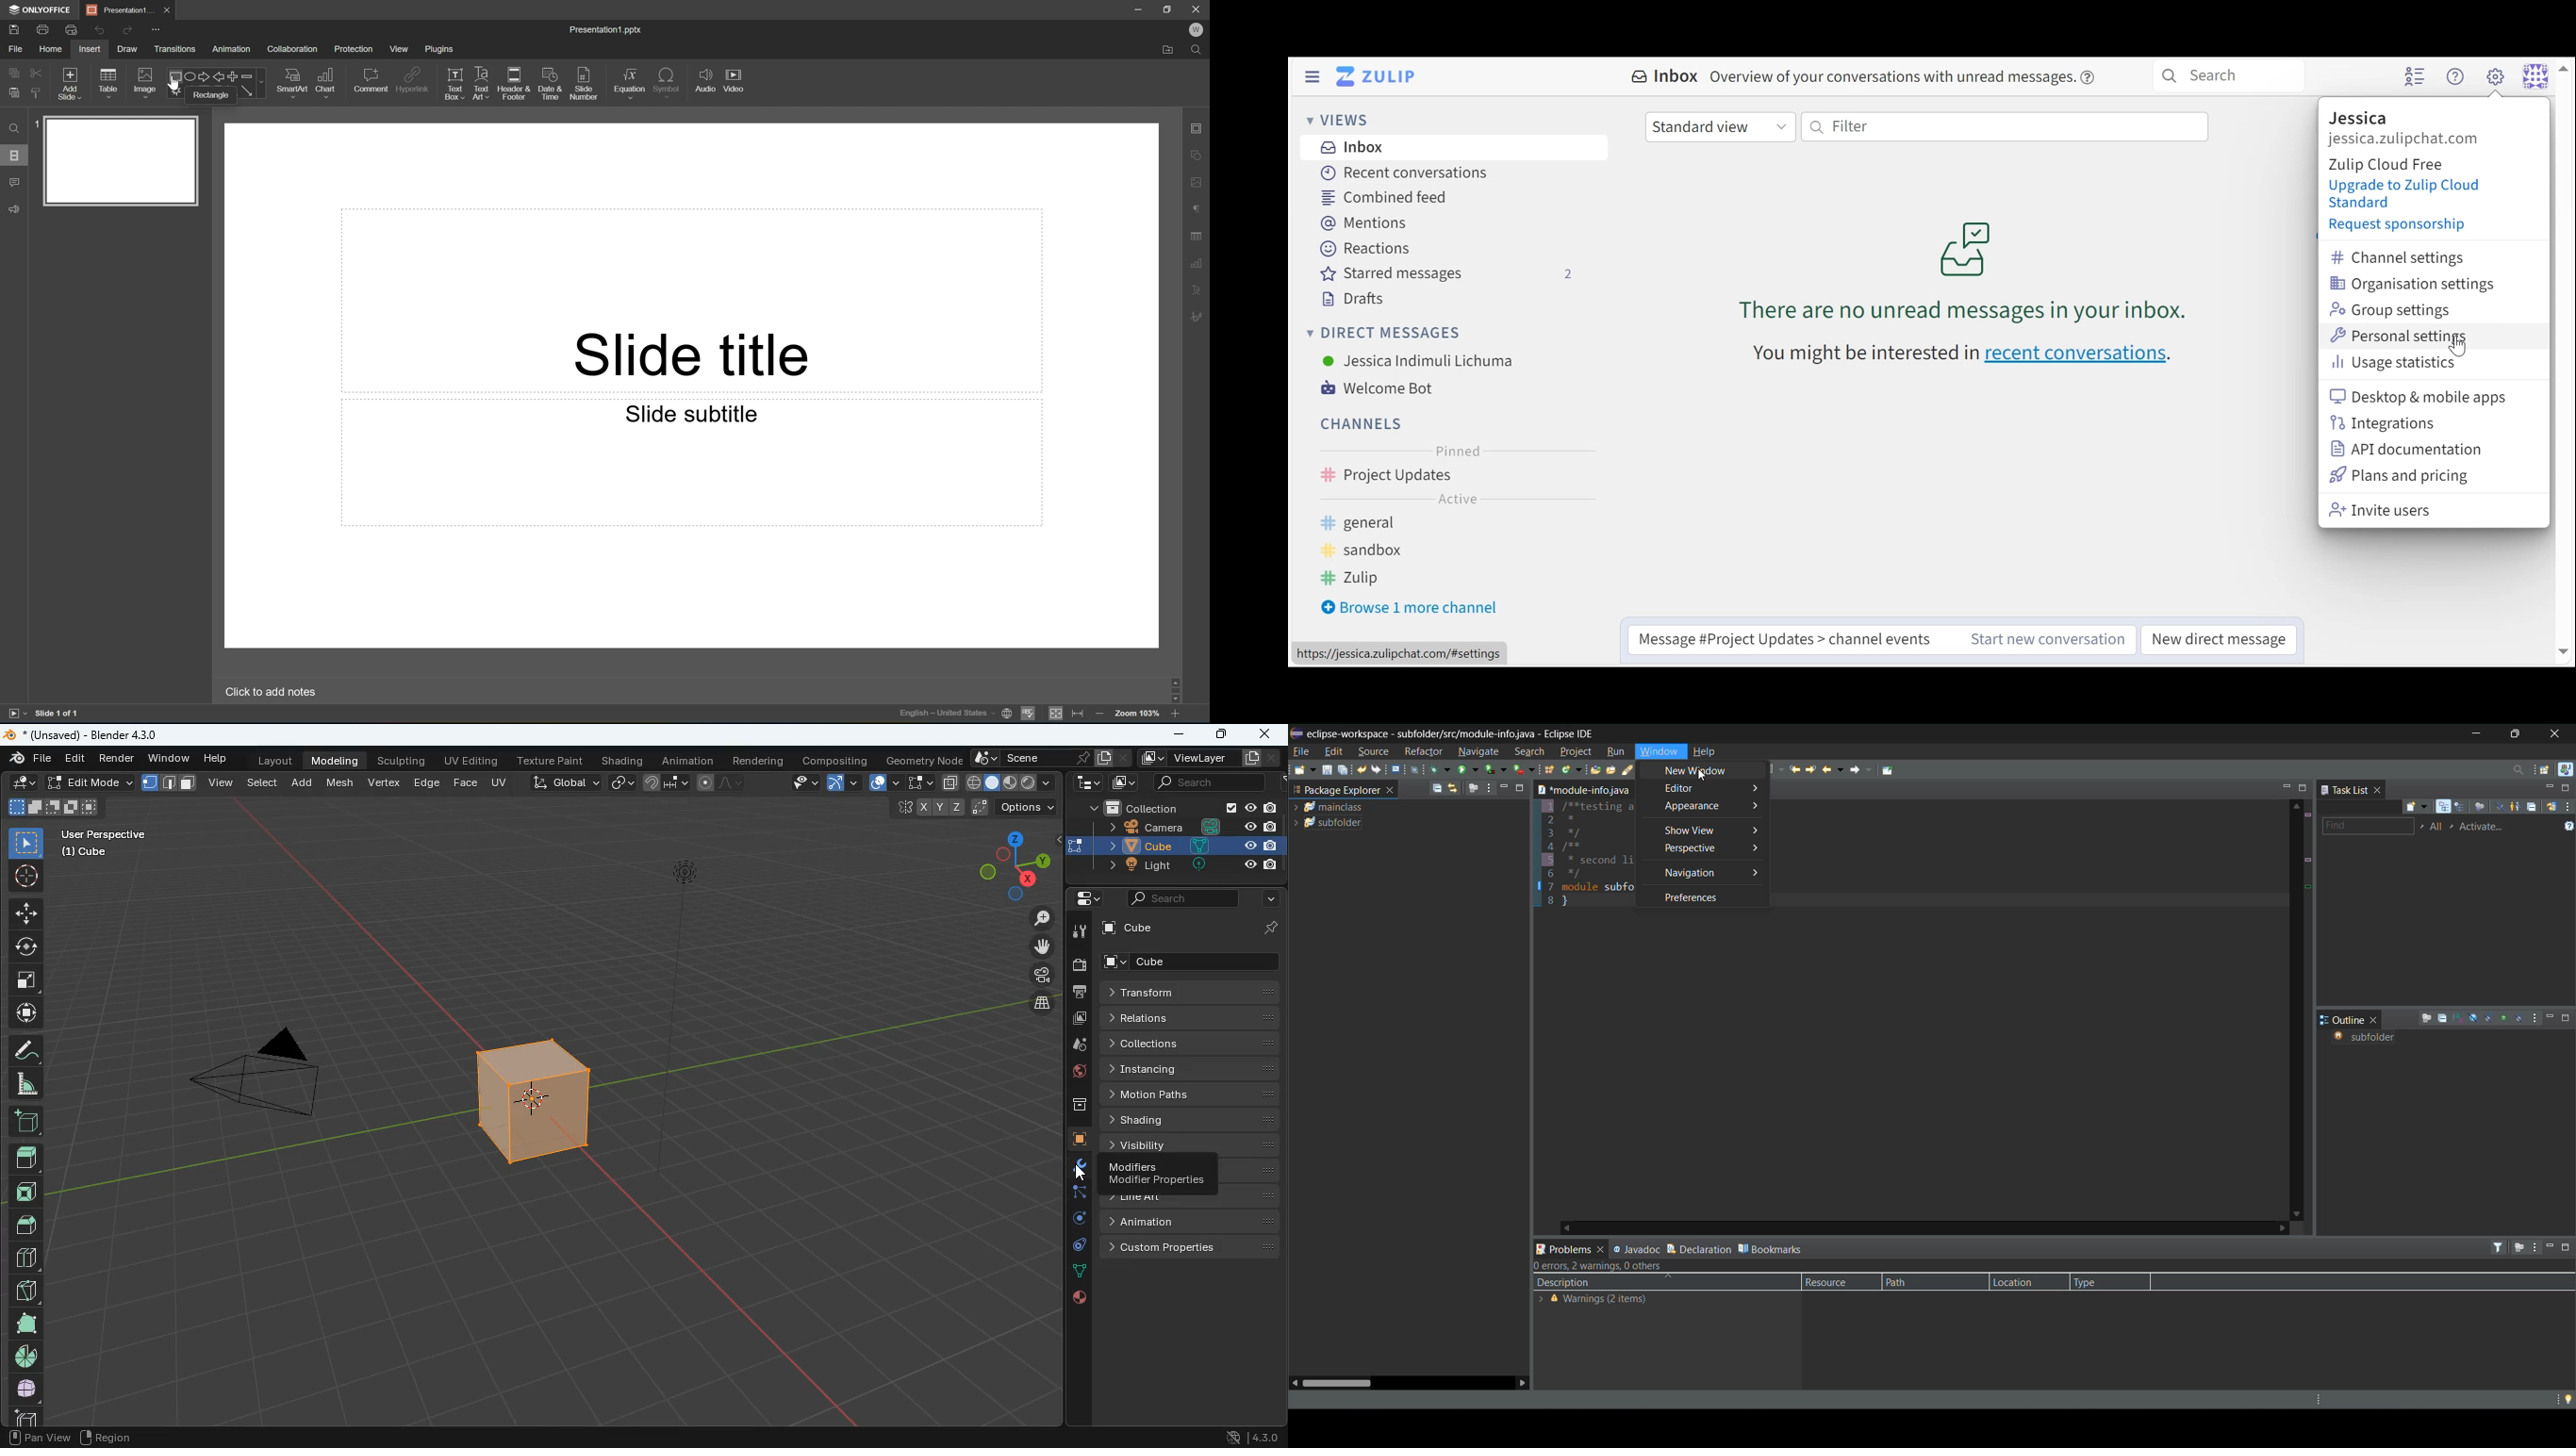  I want to click on top, so click(27, 1223).